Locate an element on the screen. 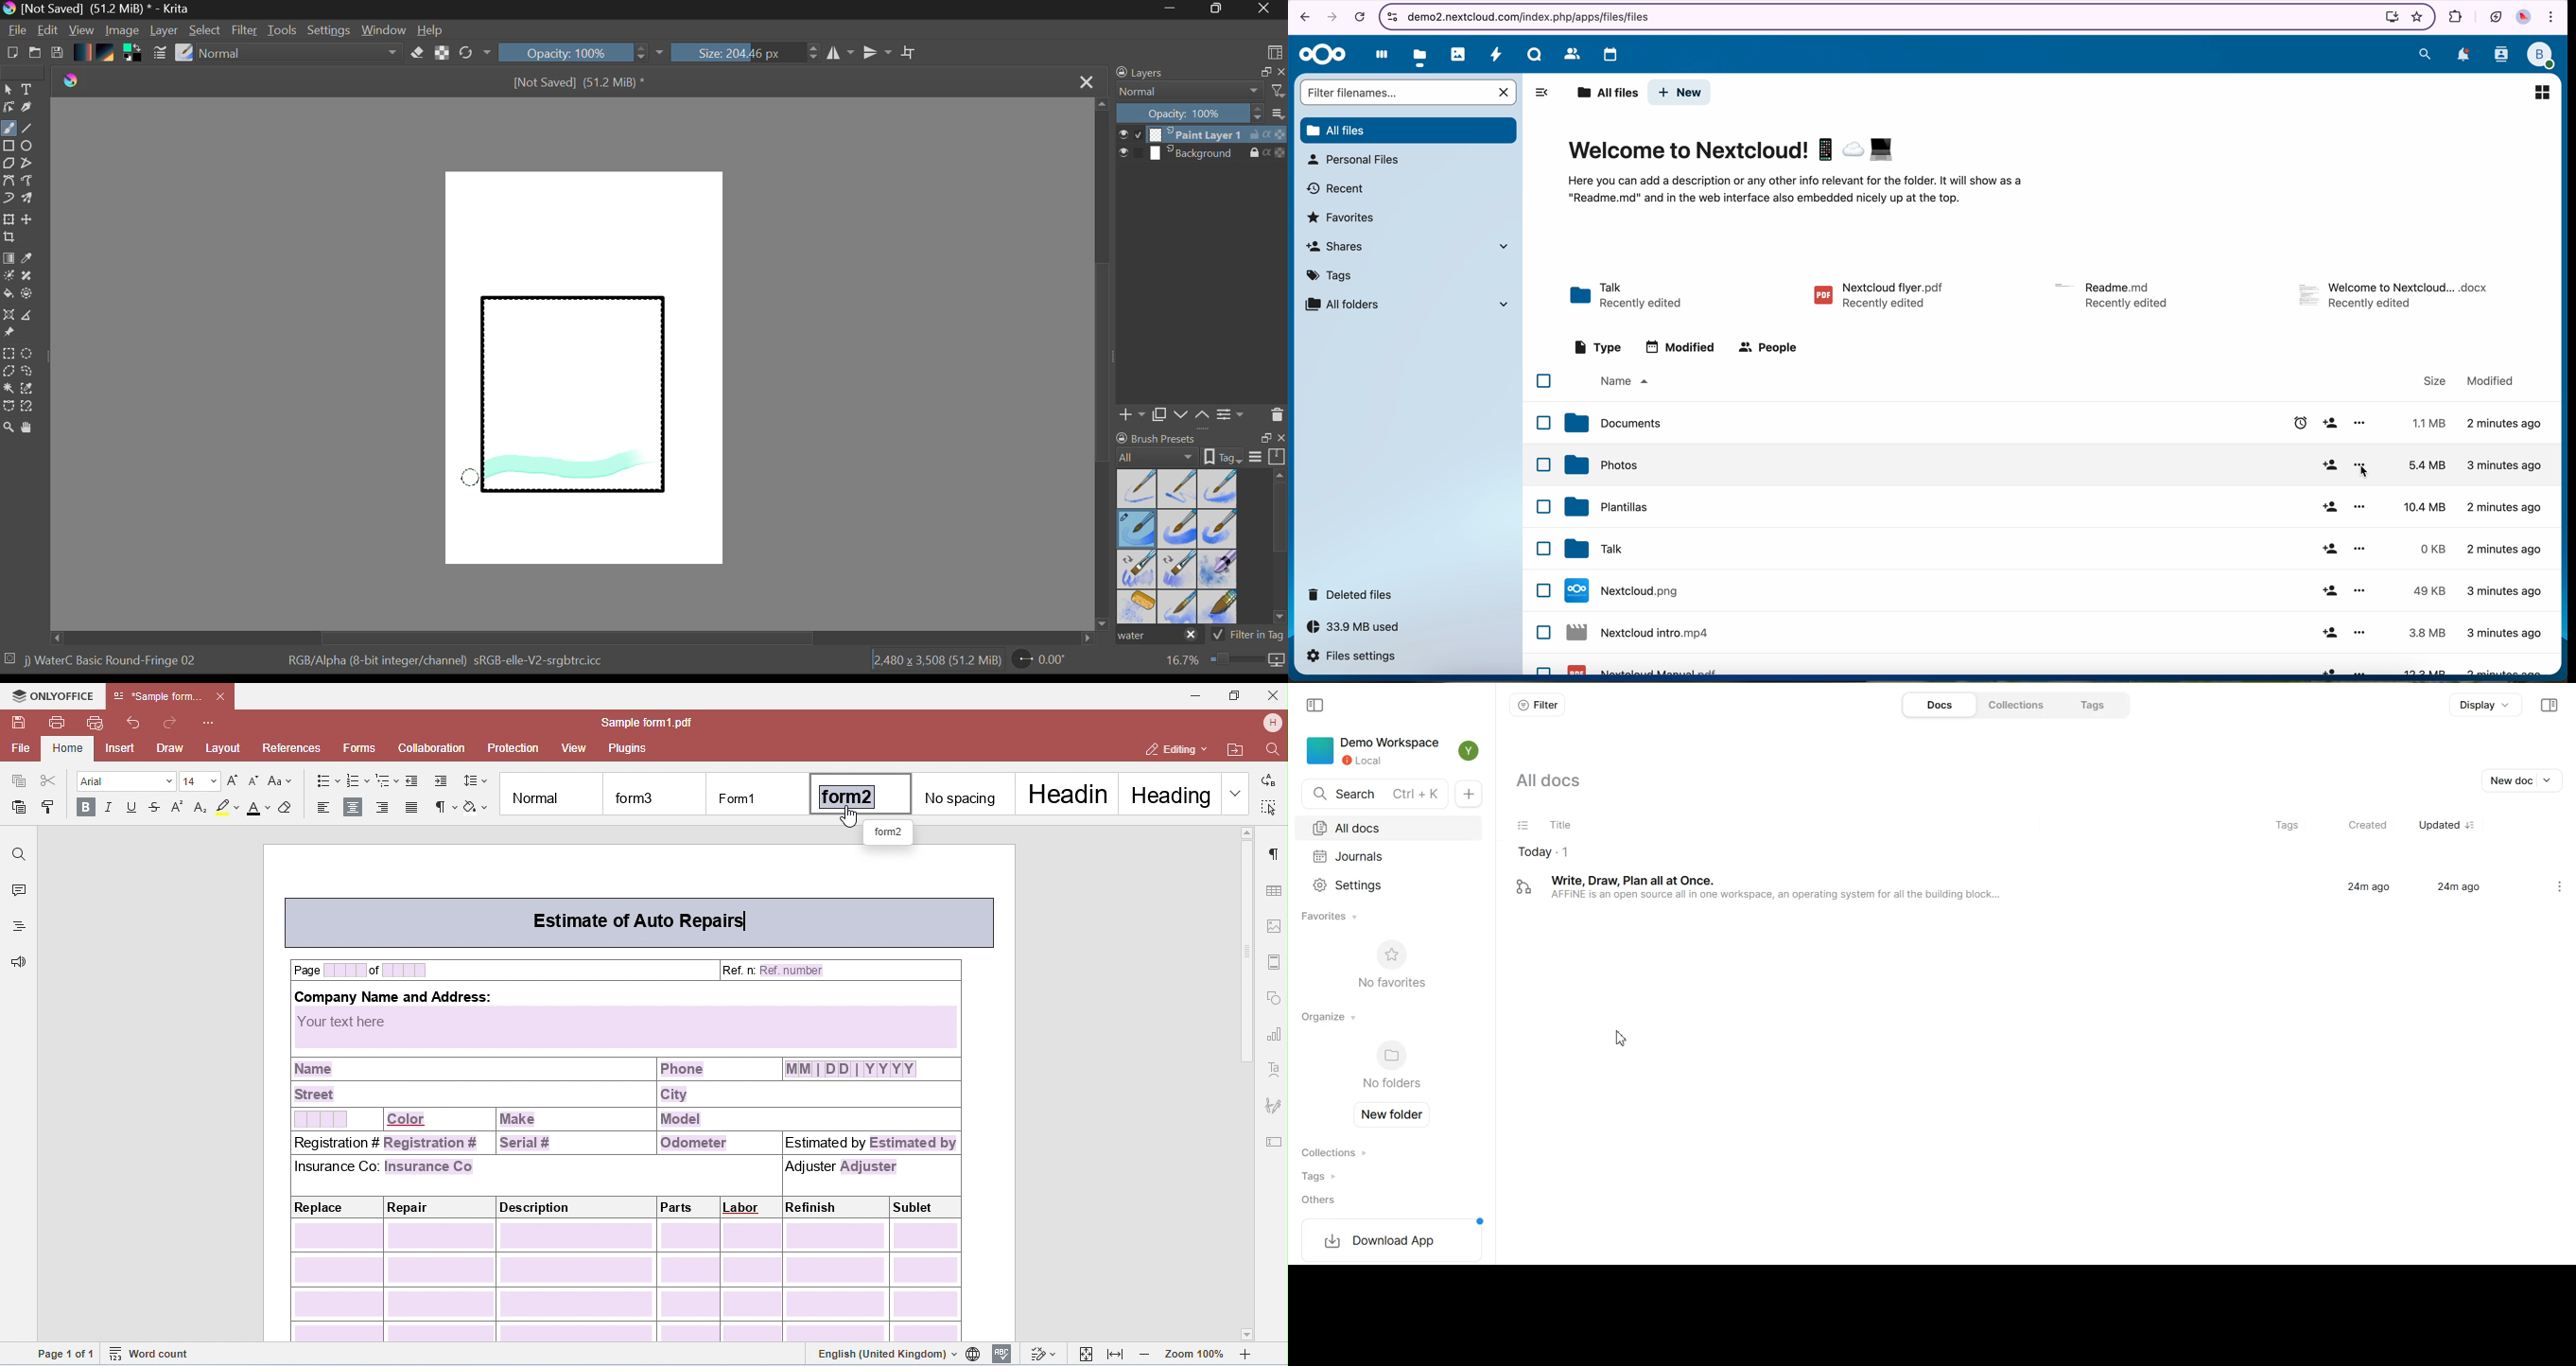 The height and width of the screenshot is (1372, 2576). File is located at coordinates (17, 32).